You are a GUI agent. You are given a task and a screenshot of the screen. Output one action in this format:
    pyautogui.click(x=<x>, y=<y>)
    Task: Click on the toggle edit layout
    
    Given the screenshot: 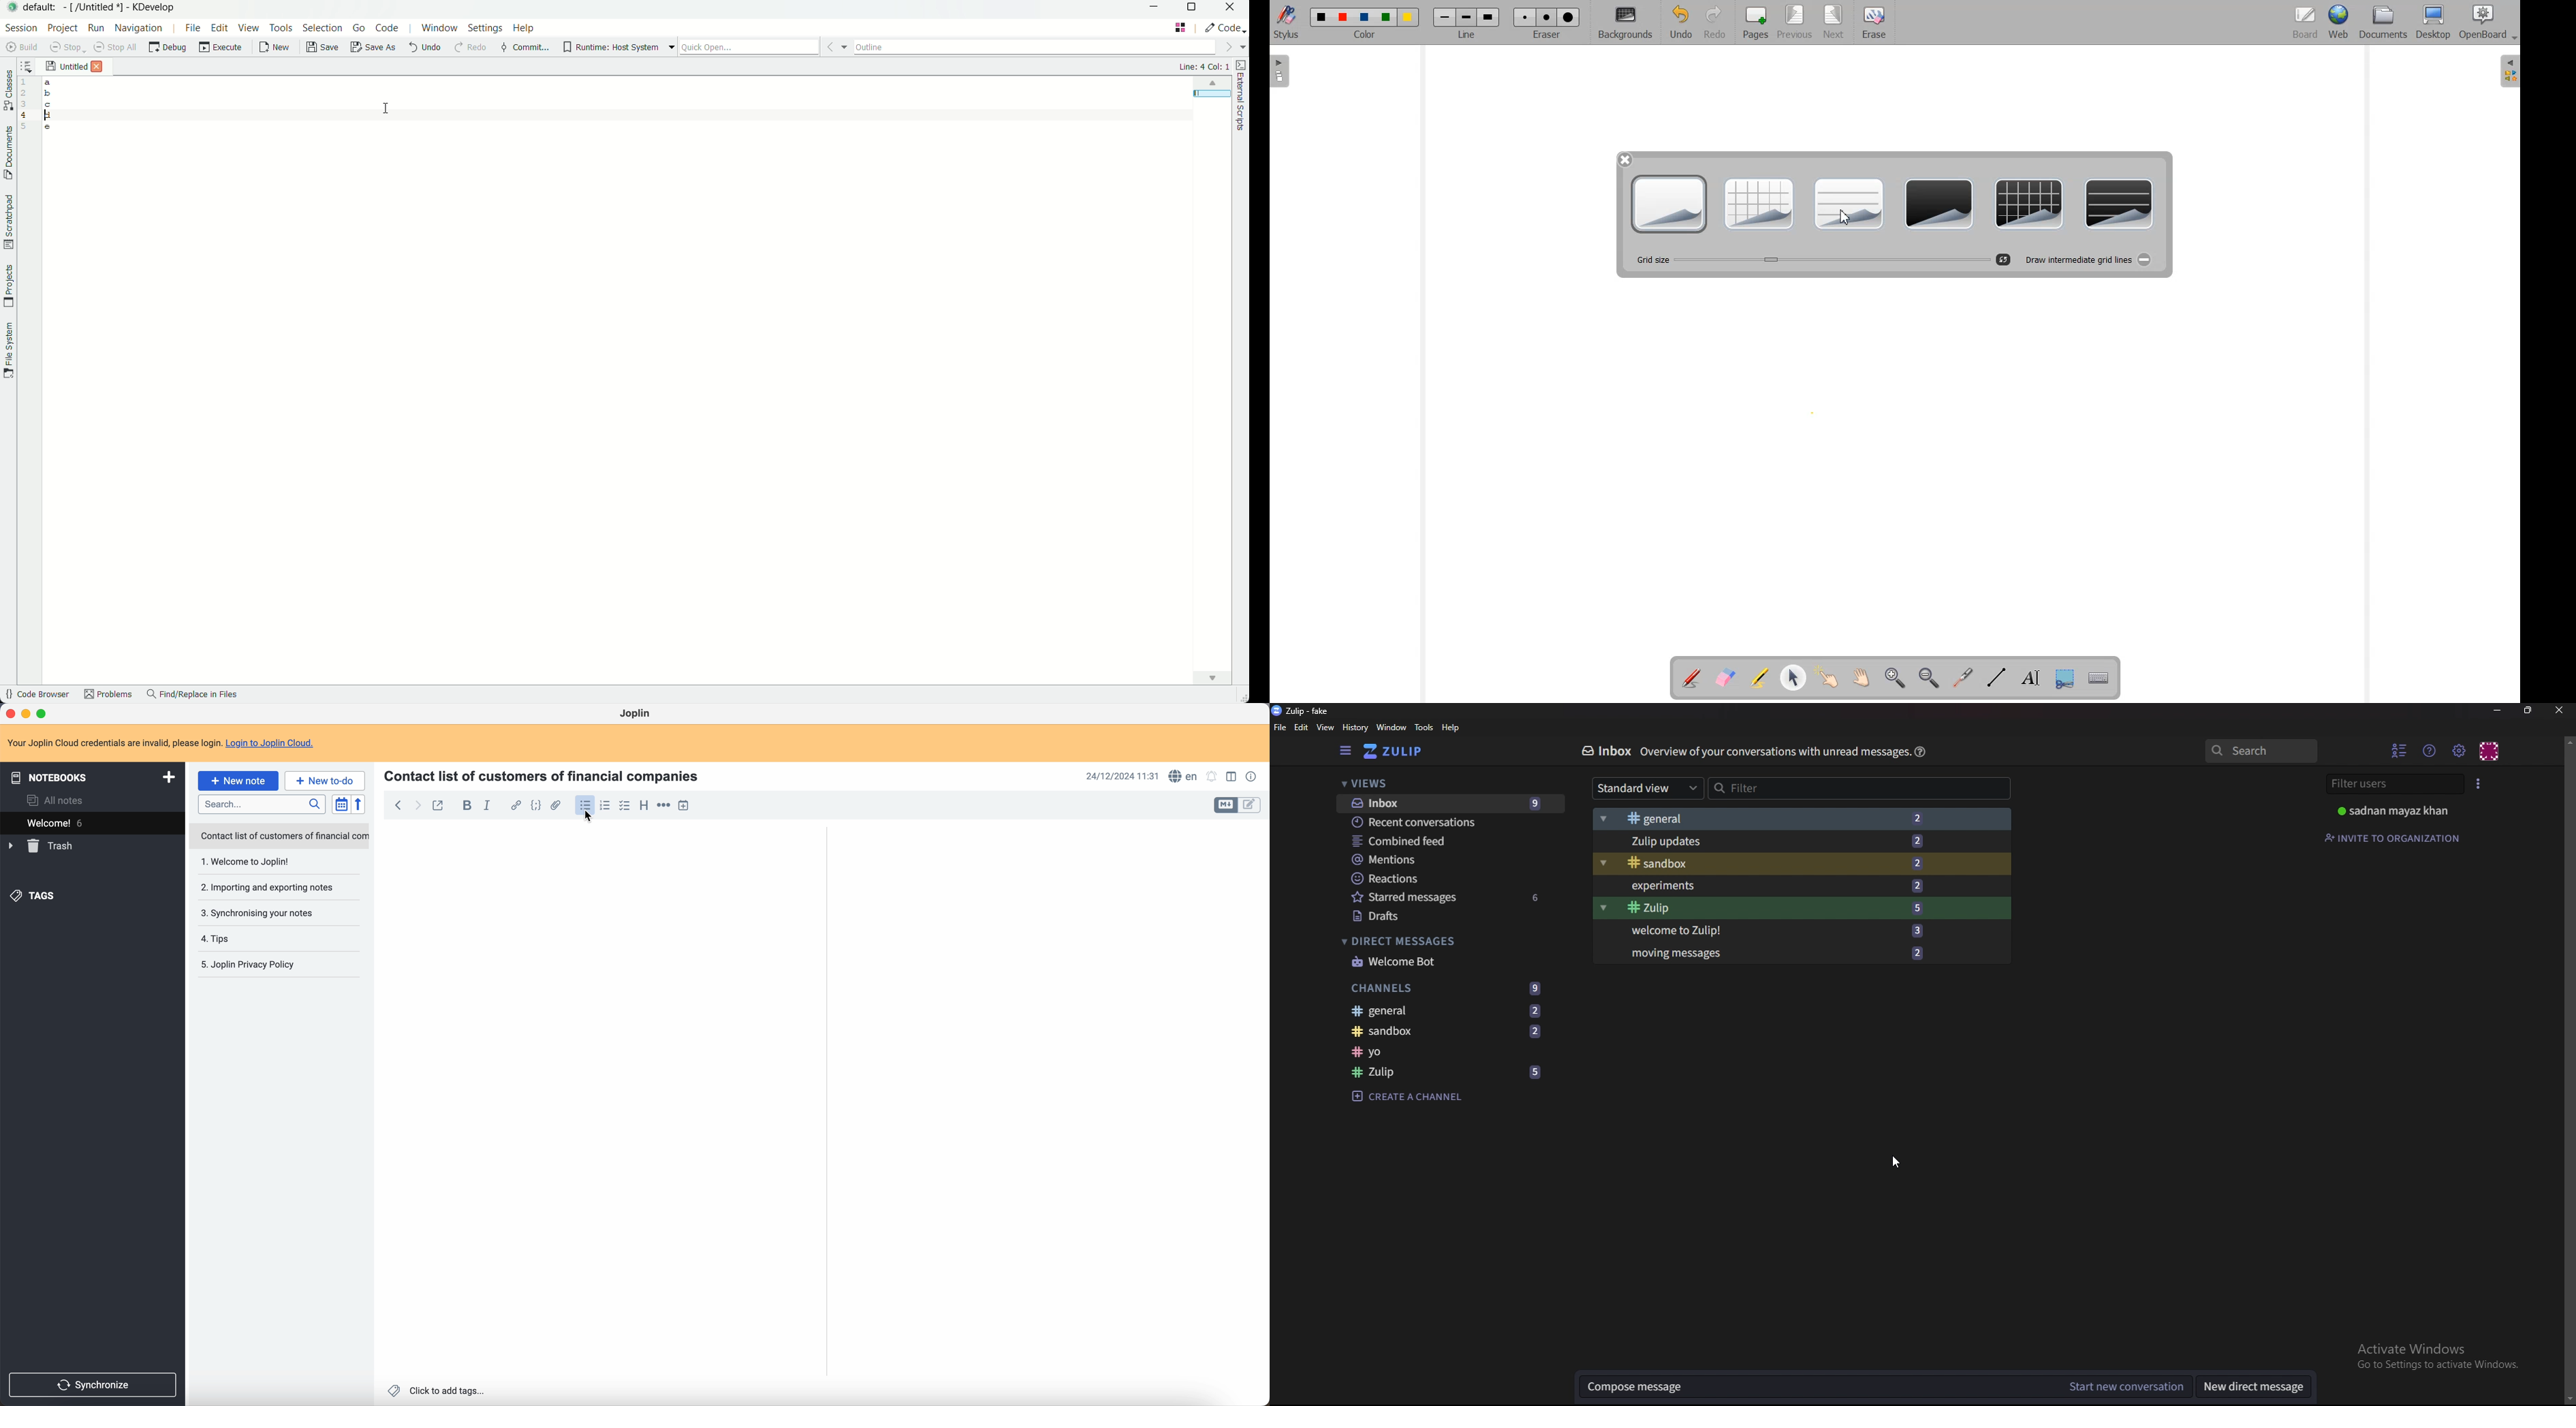 What is the action you would take?
    pyautogui.click(x=1231, y=776)
    